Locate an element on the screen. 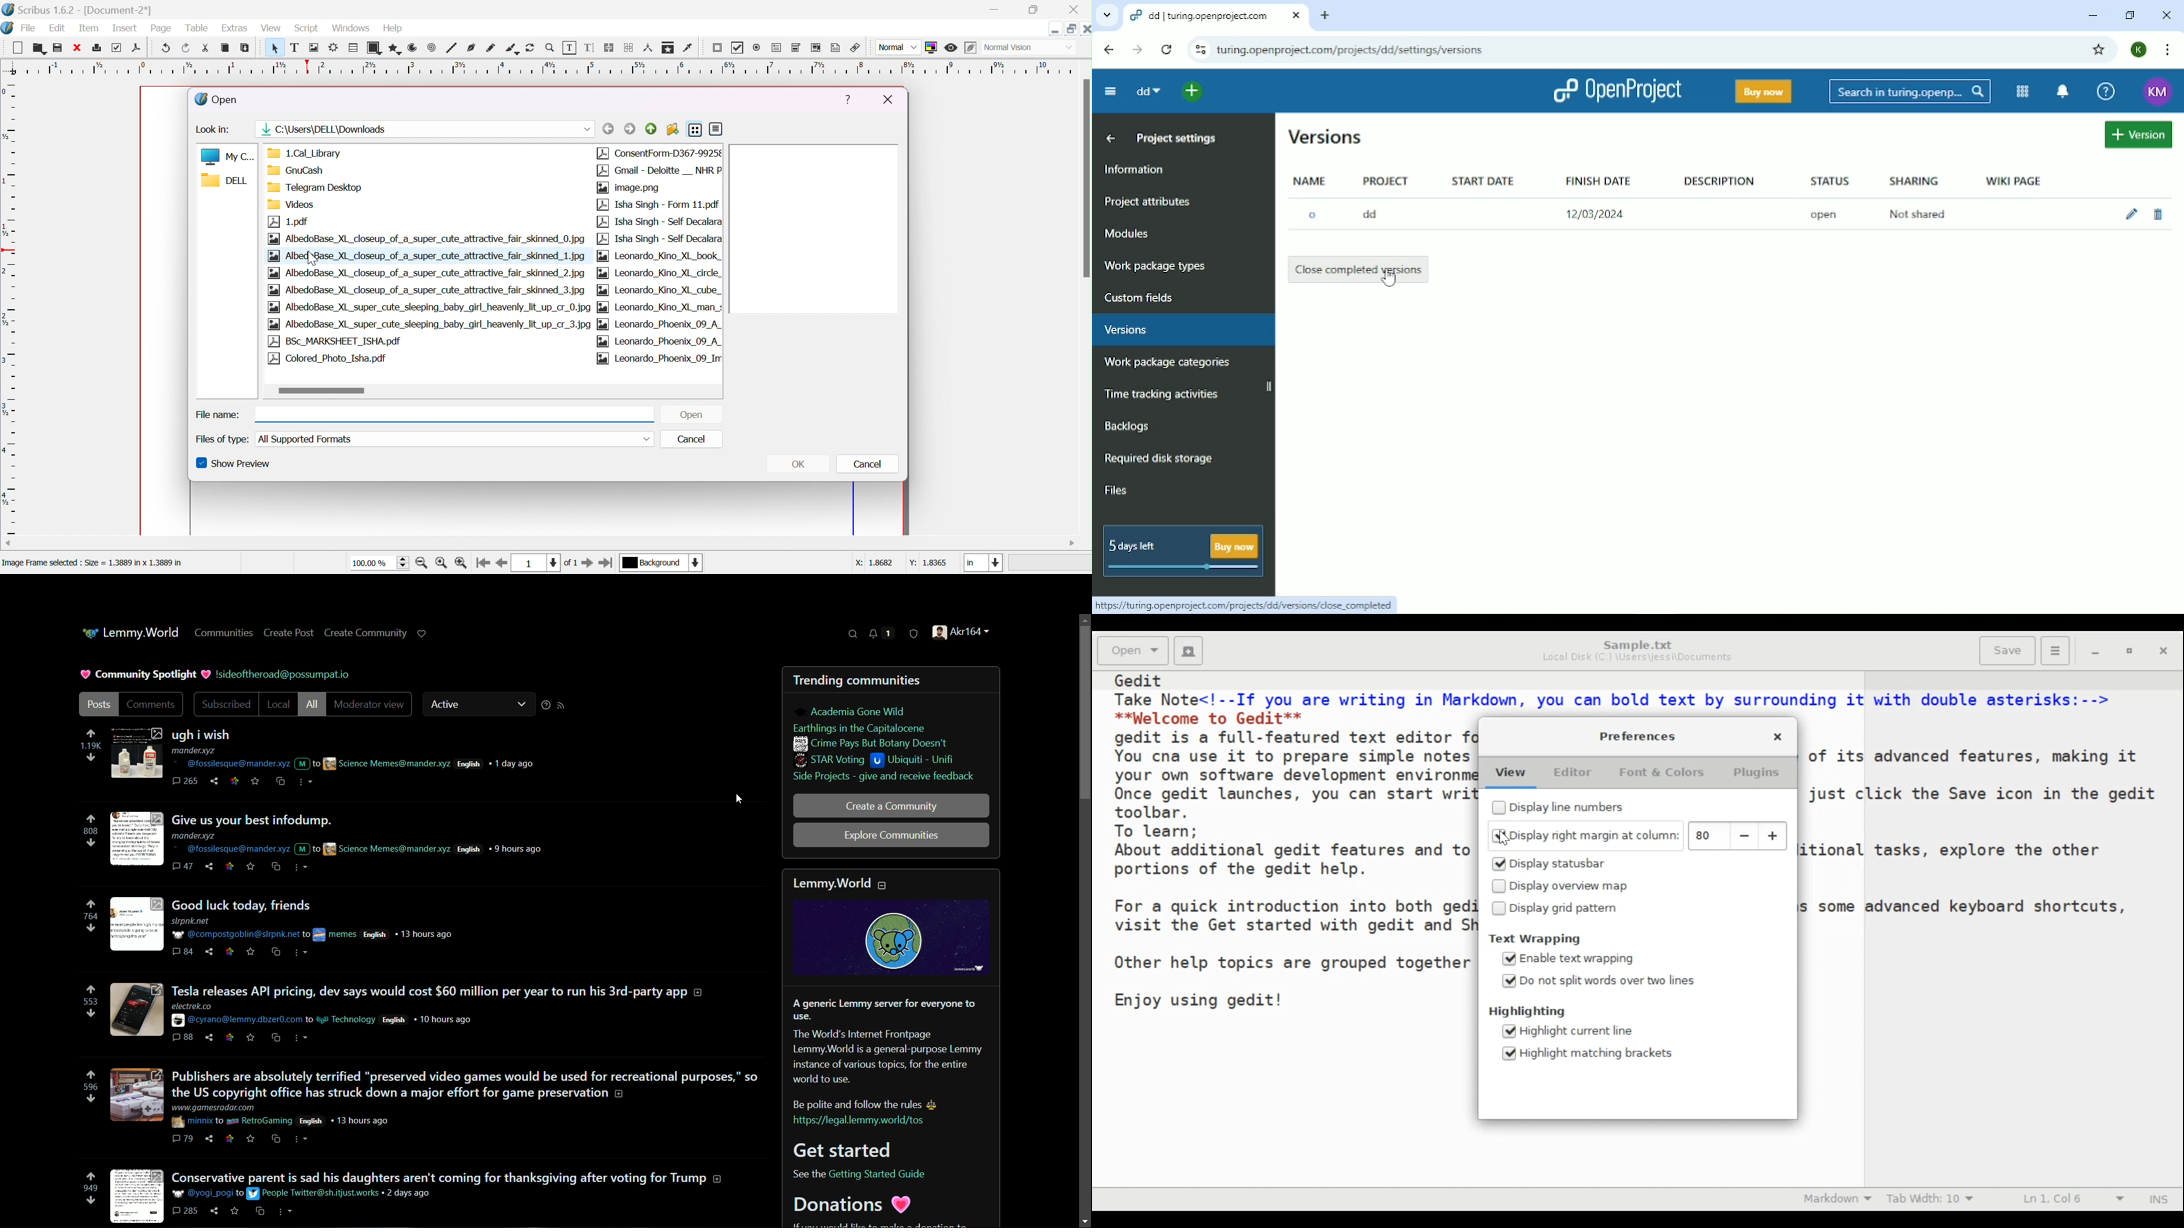 The image size is (2184, 1232). Donations is located at coordinates (856, 1204).